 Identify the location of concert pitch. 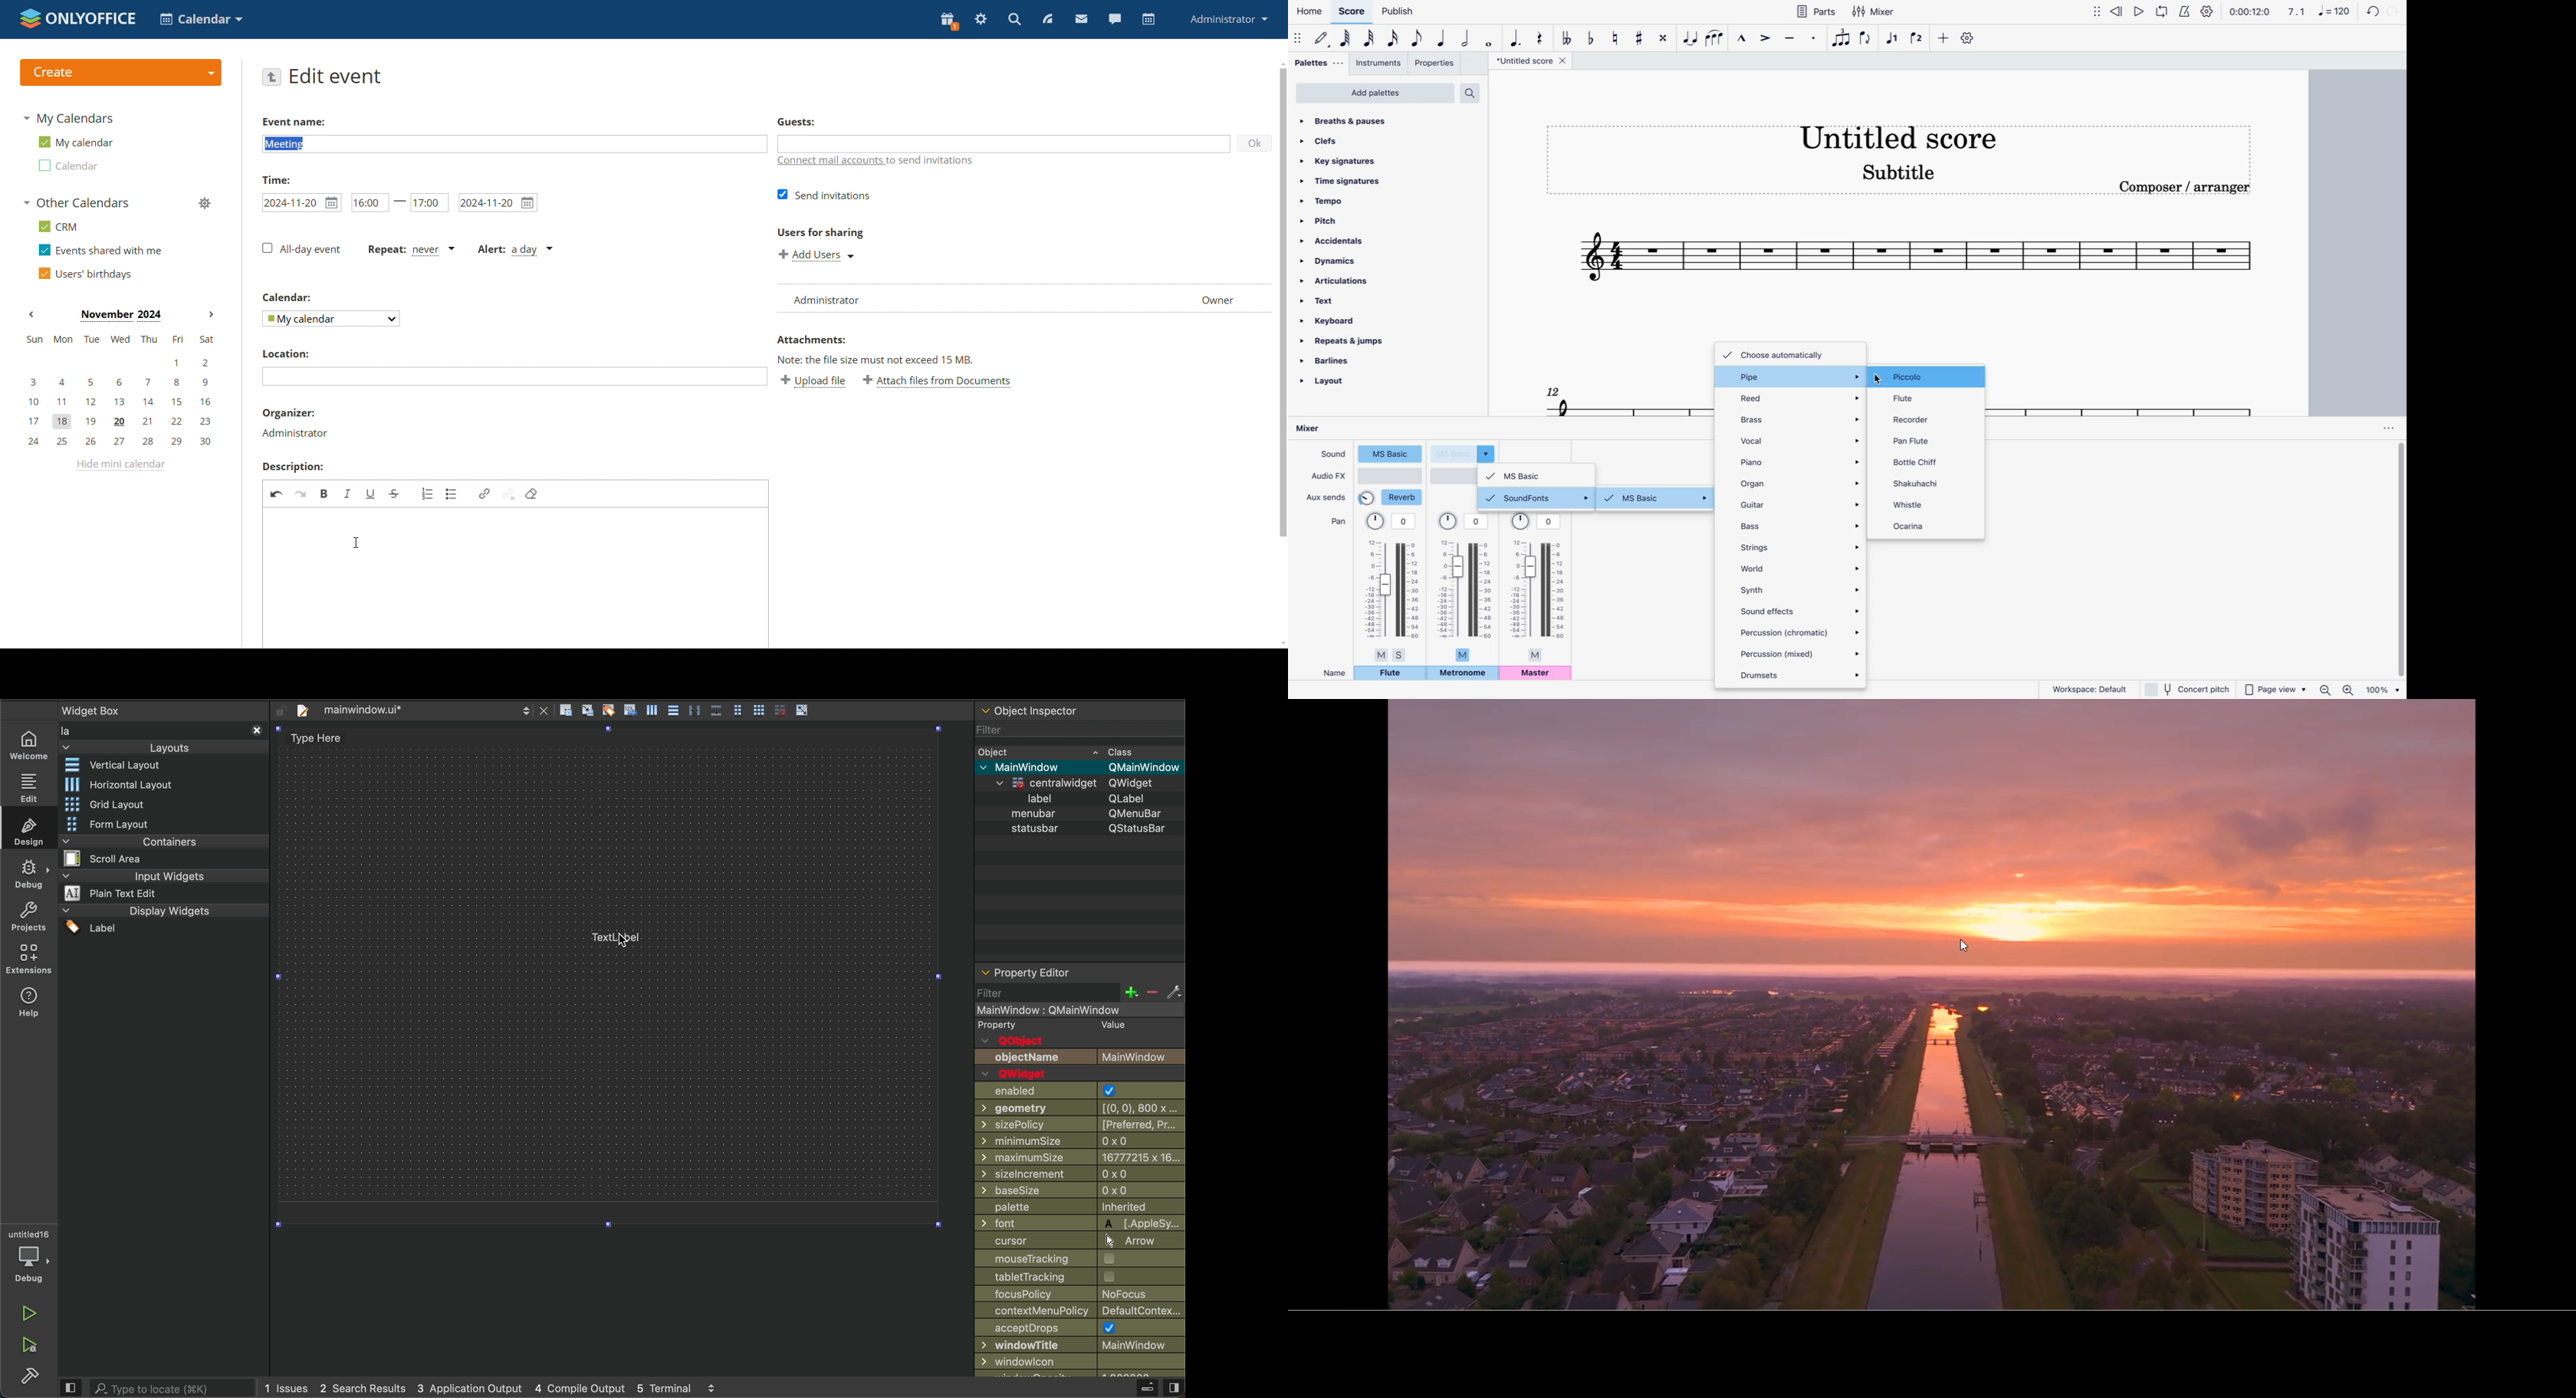
(2188, 690).